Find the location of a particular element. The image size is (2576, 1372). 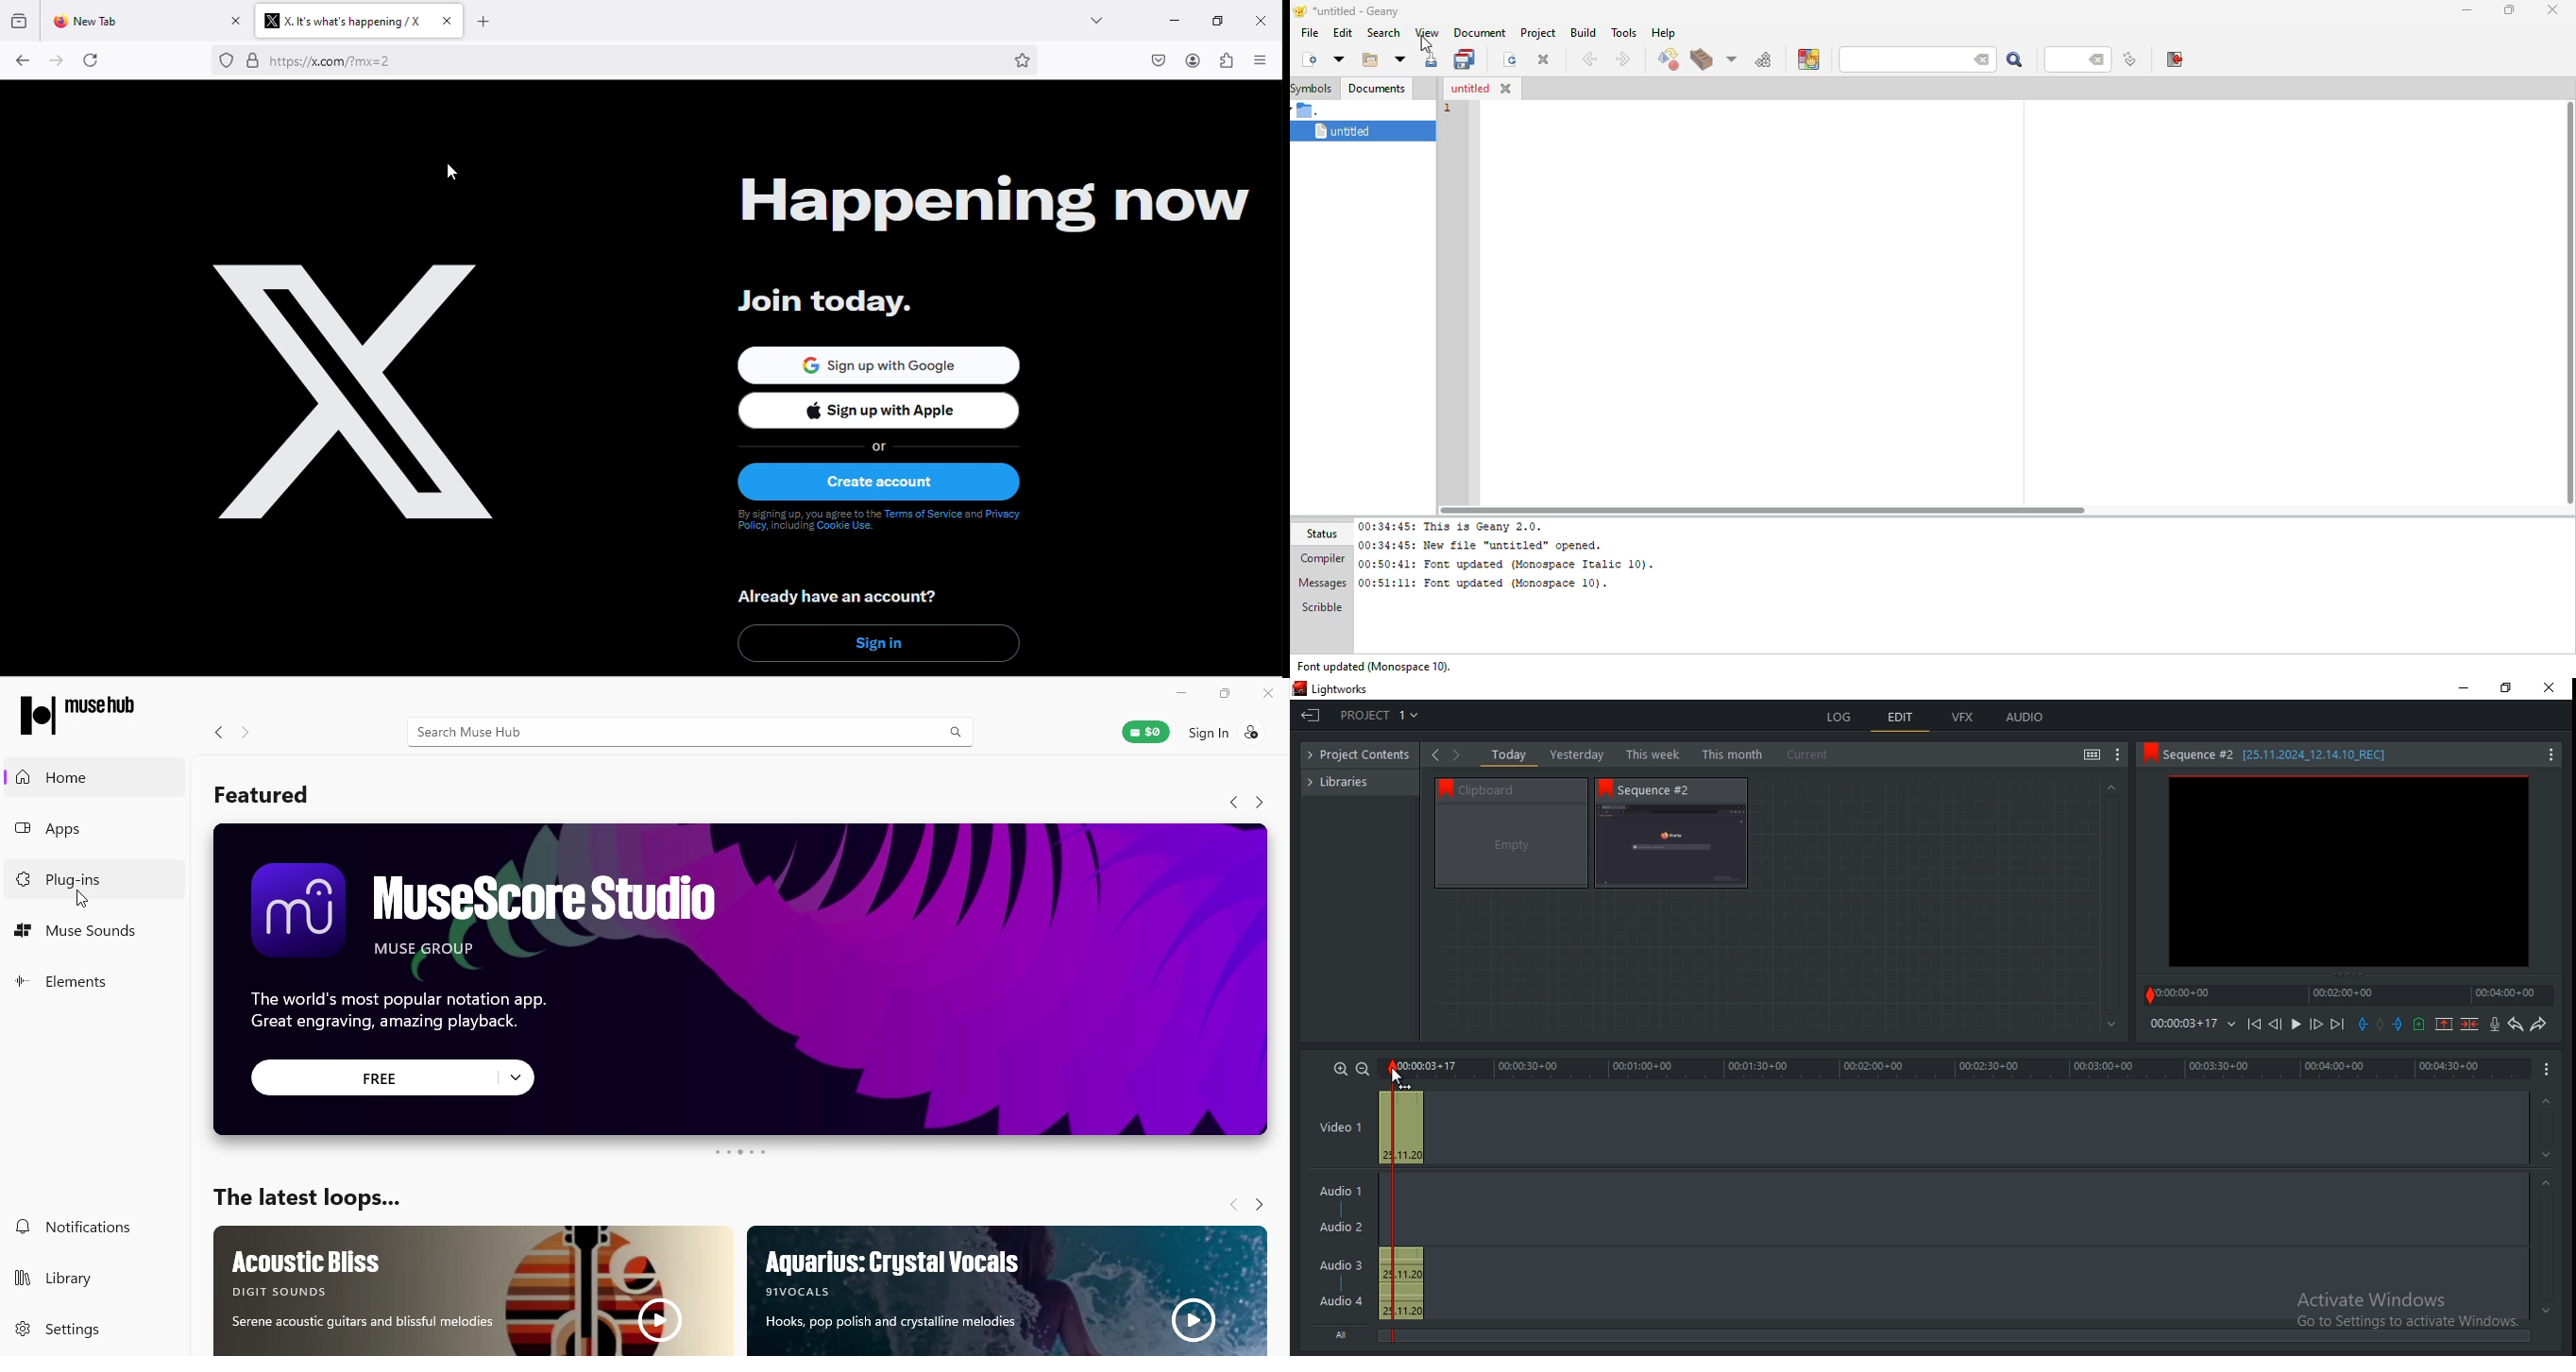

Video 1 is located at coordinates (1341, 1129).